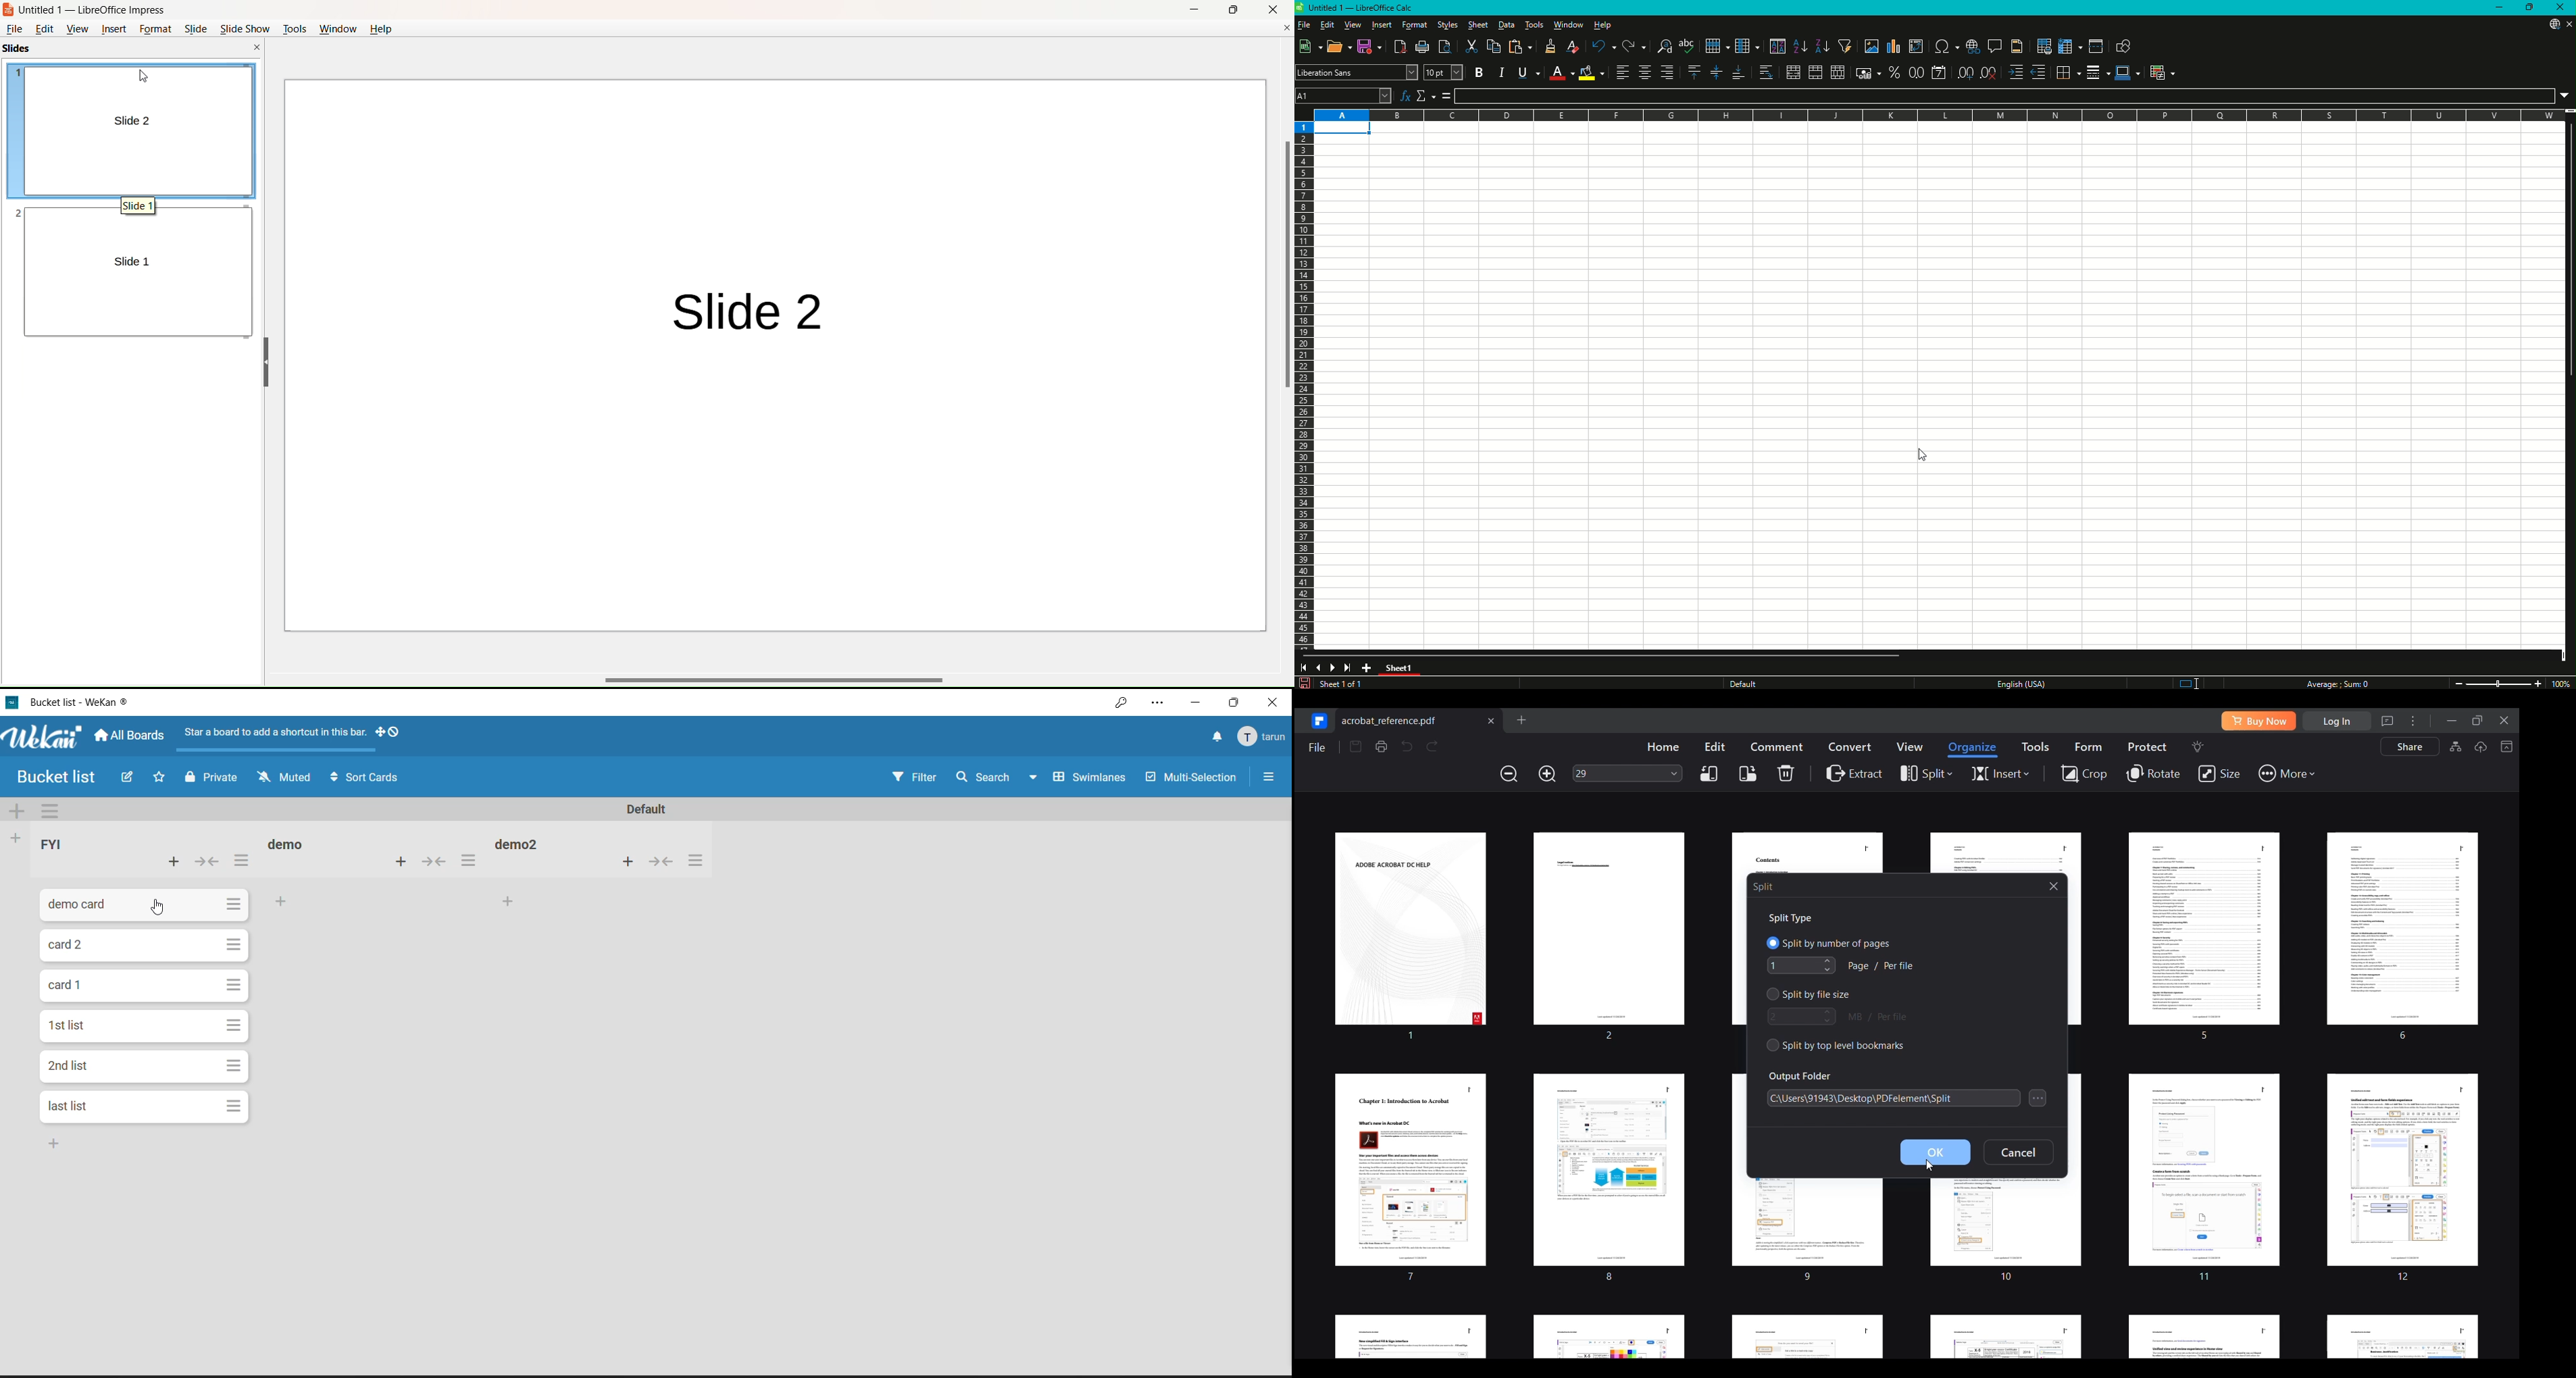 This screenshot has width=2576, height=1400. What do you see at coordinates (19, 838) in the screenshot?
I see `add list` at bounding box center [19, 838].